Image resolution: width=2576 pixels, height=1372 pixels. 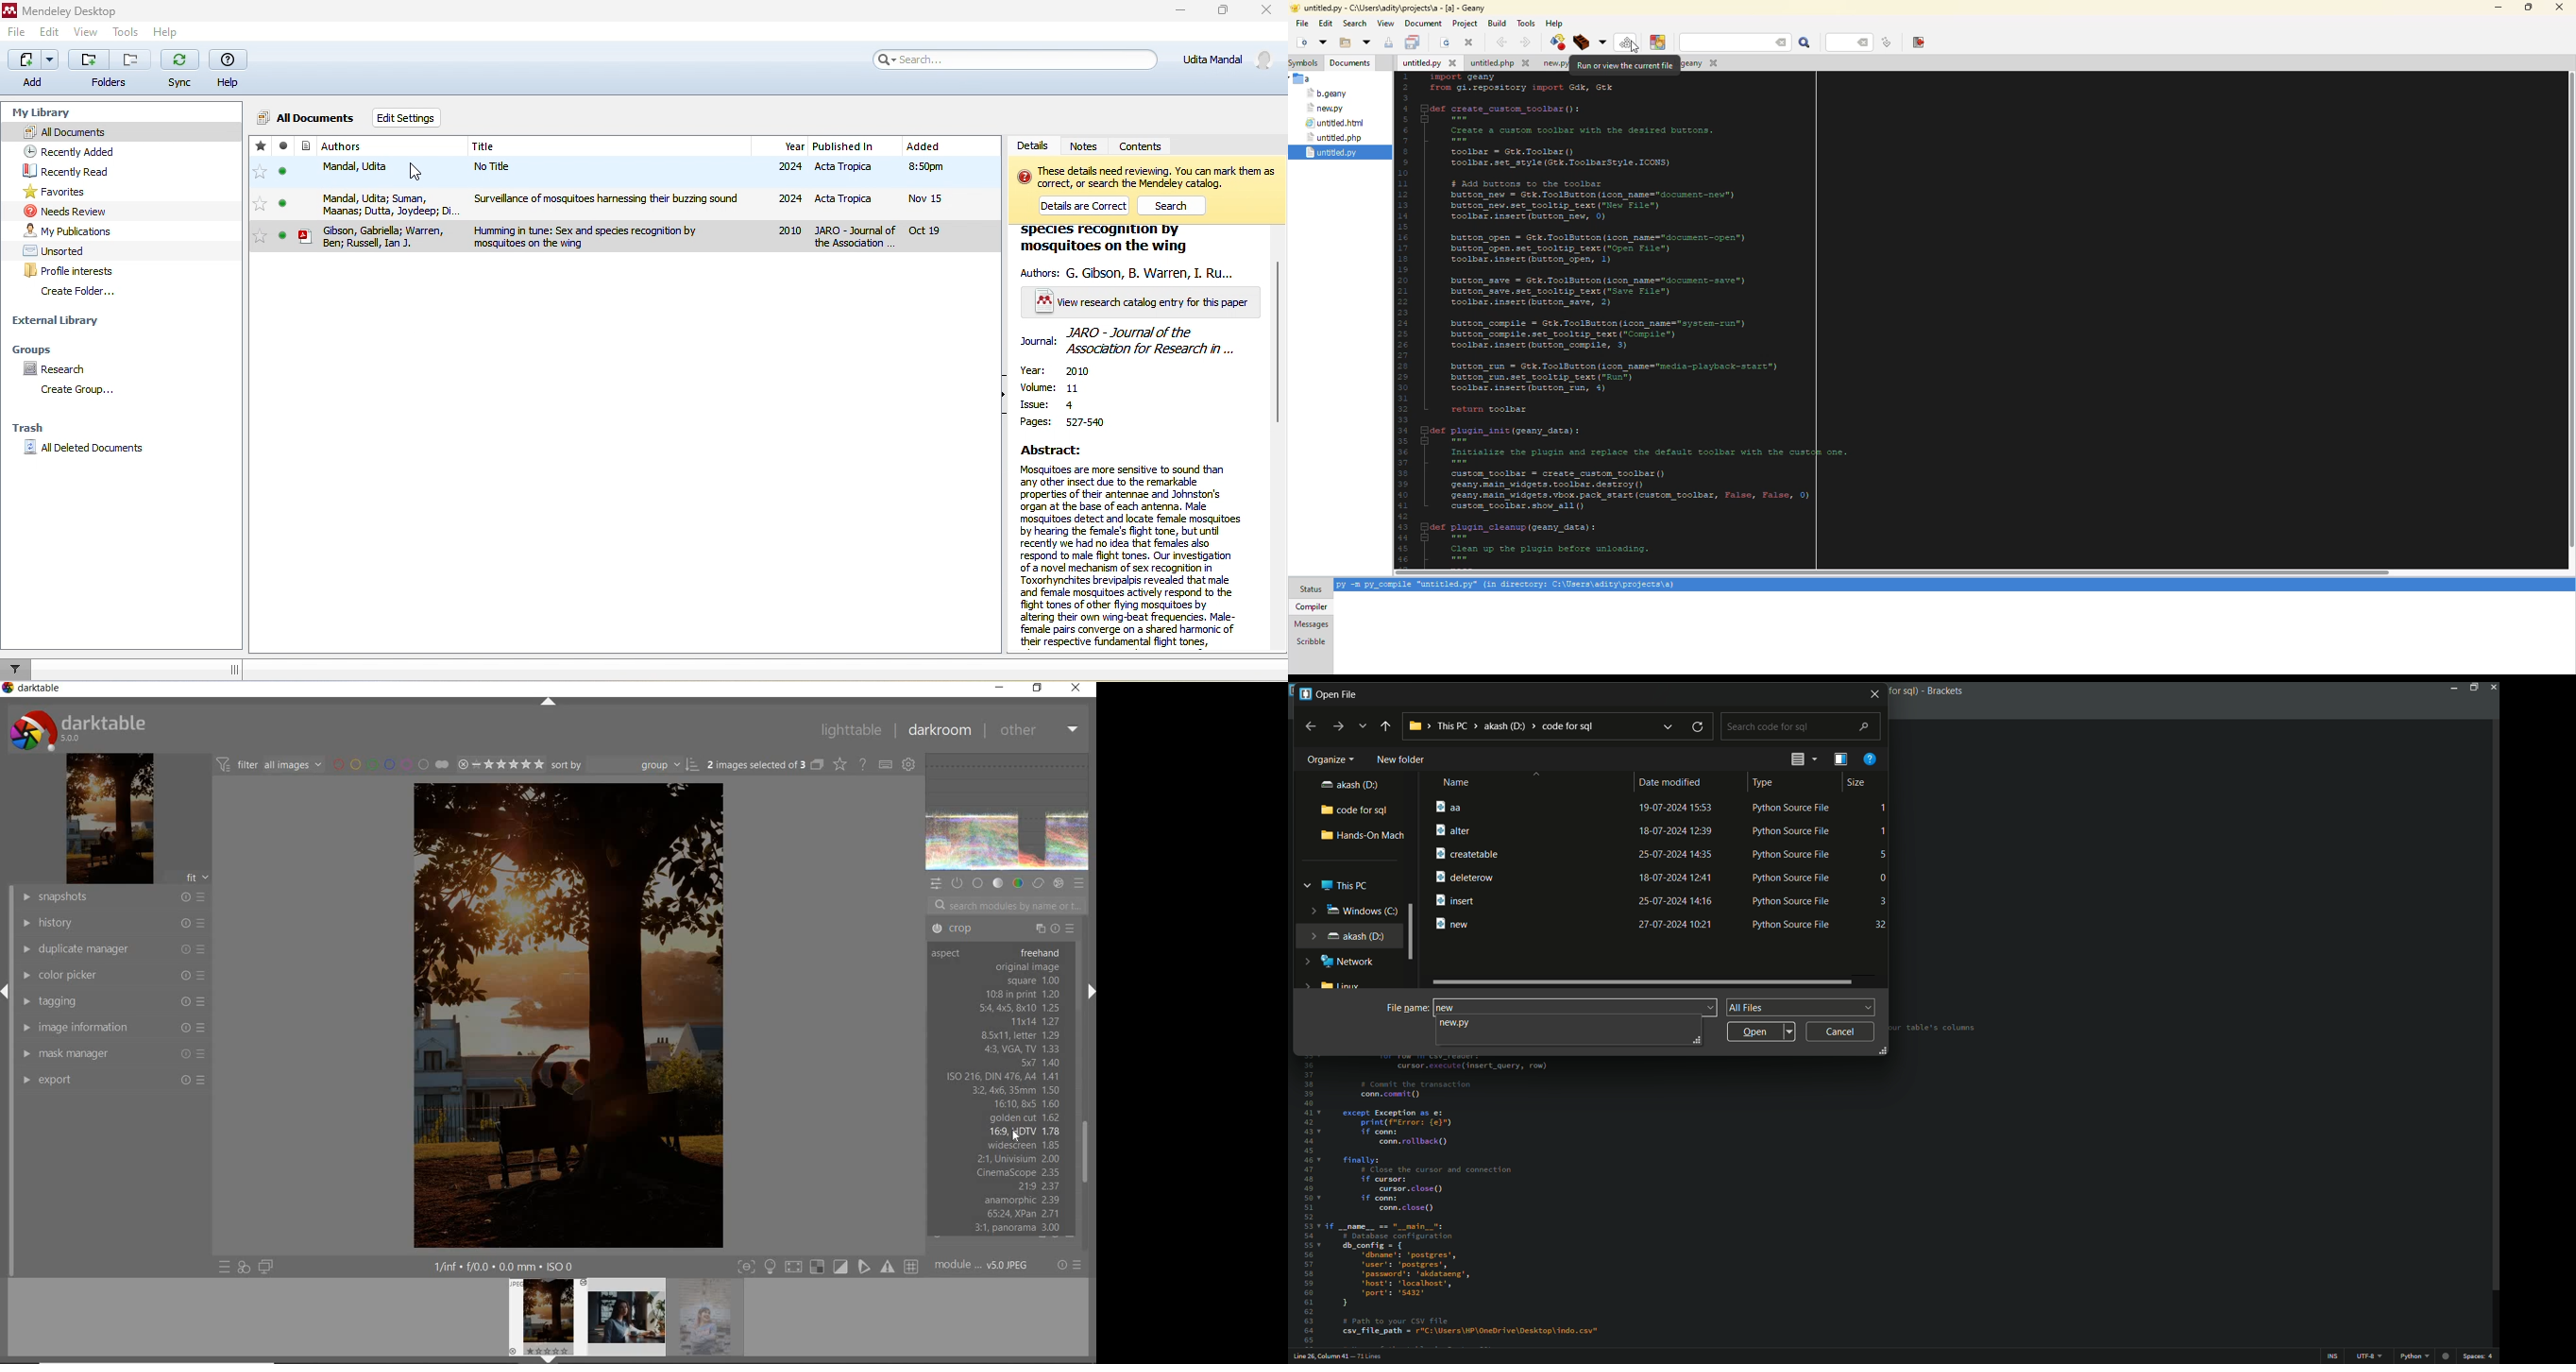 I want to click on 18-07-2024 12:39, so click(x=1674, y=831).